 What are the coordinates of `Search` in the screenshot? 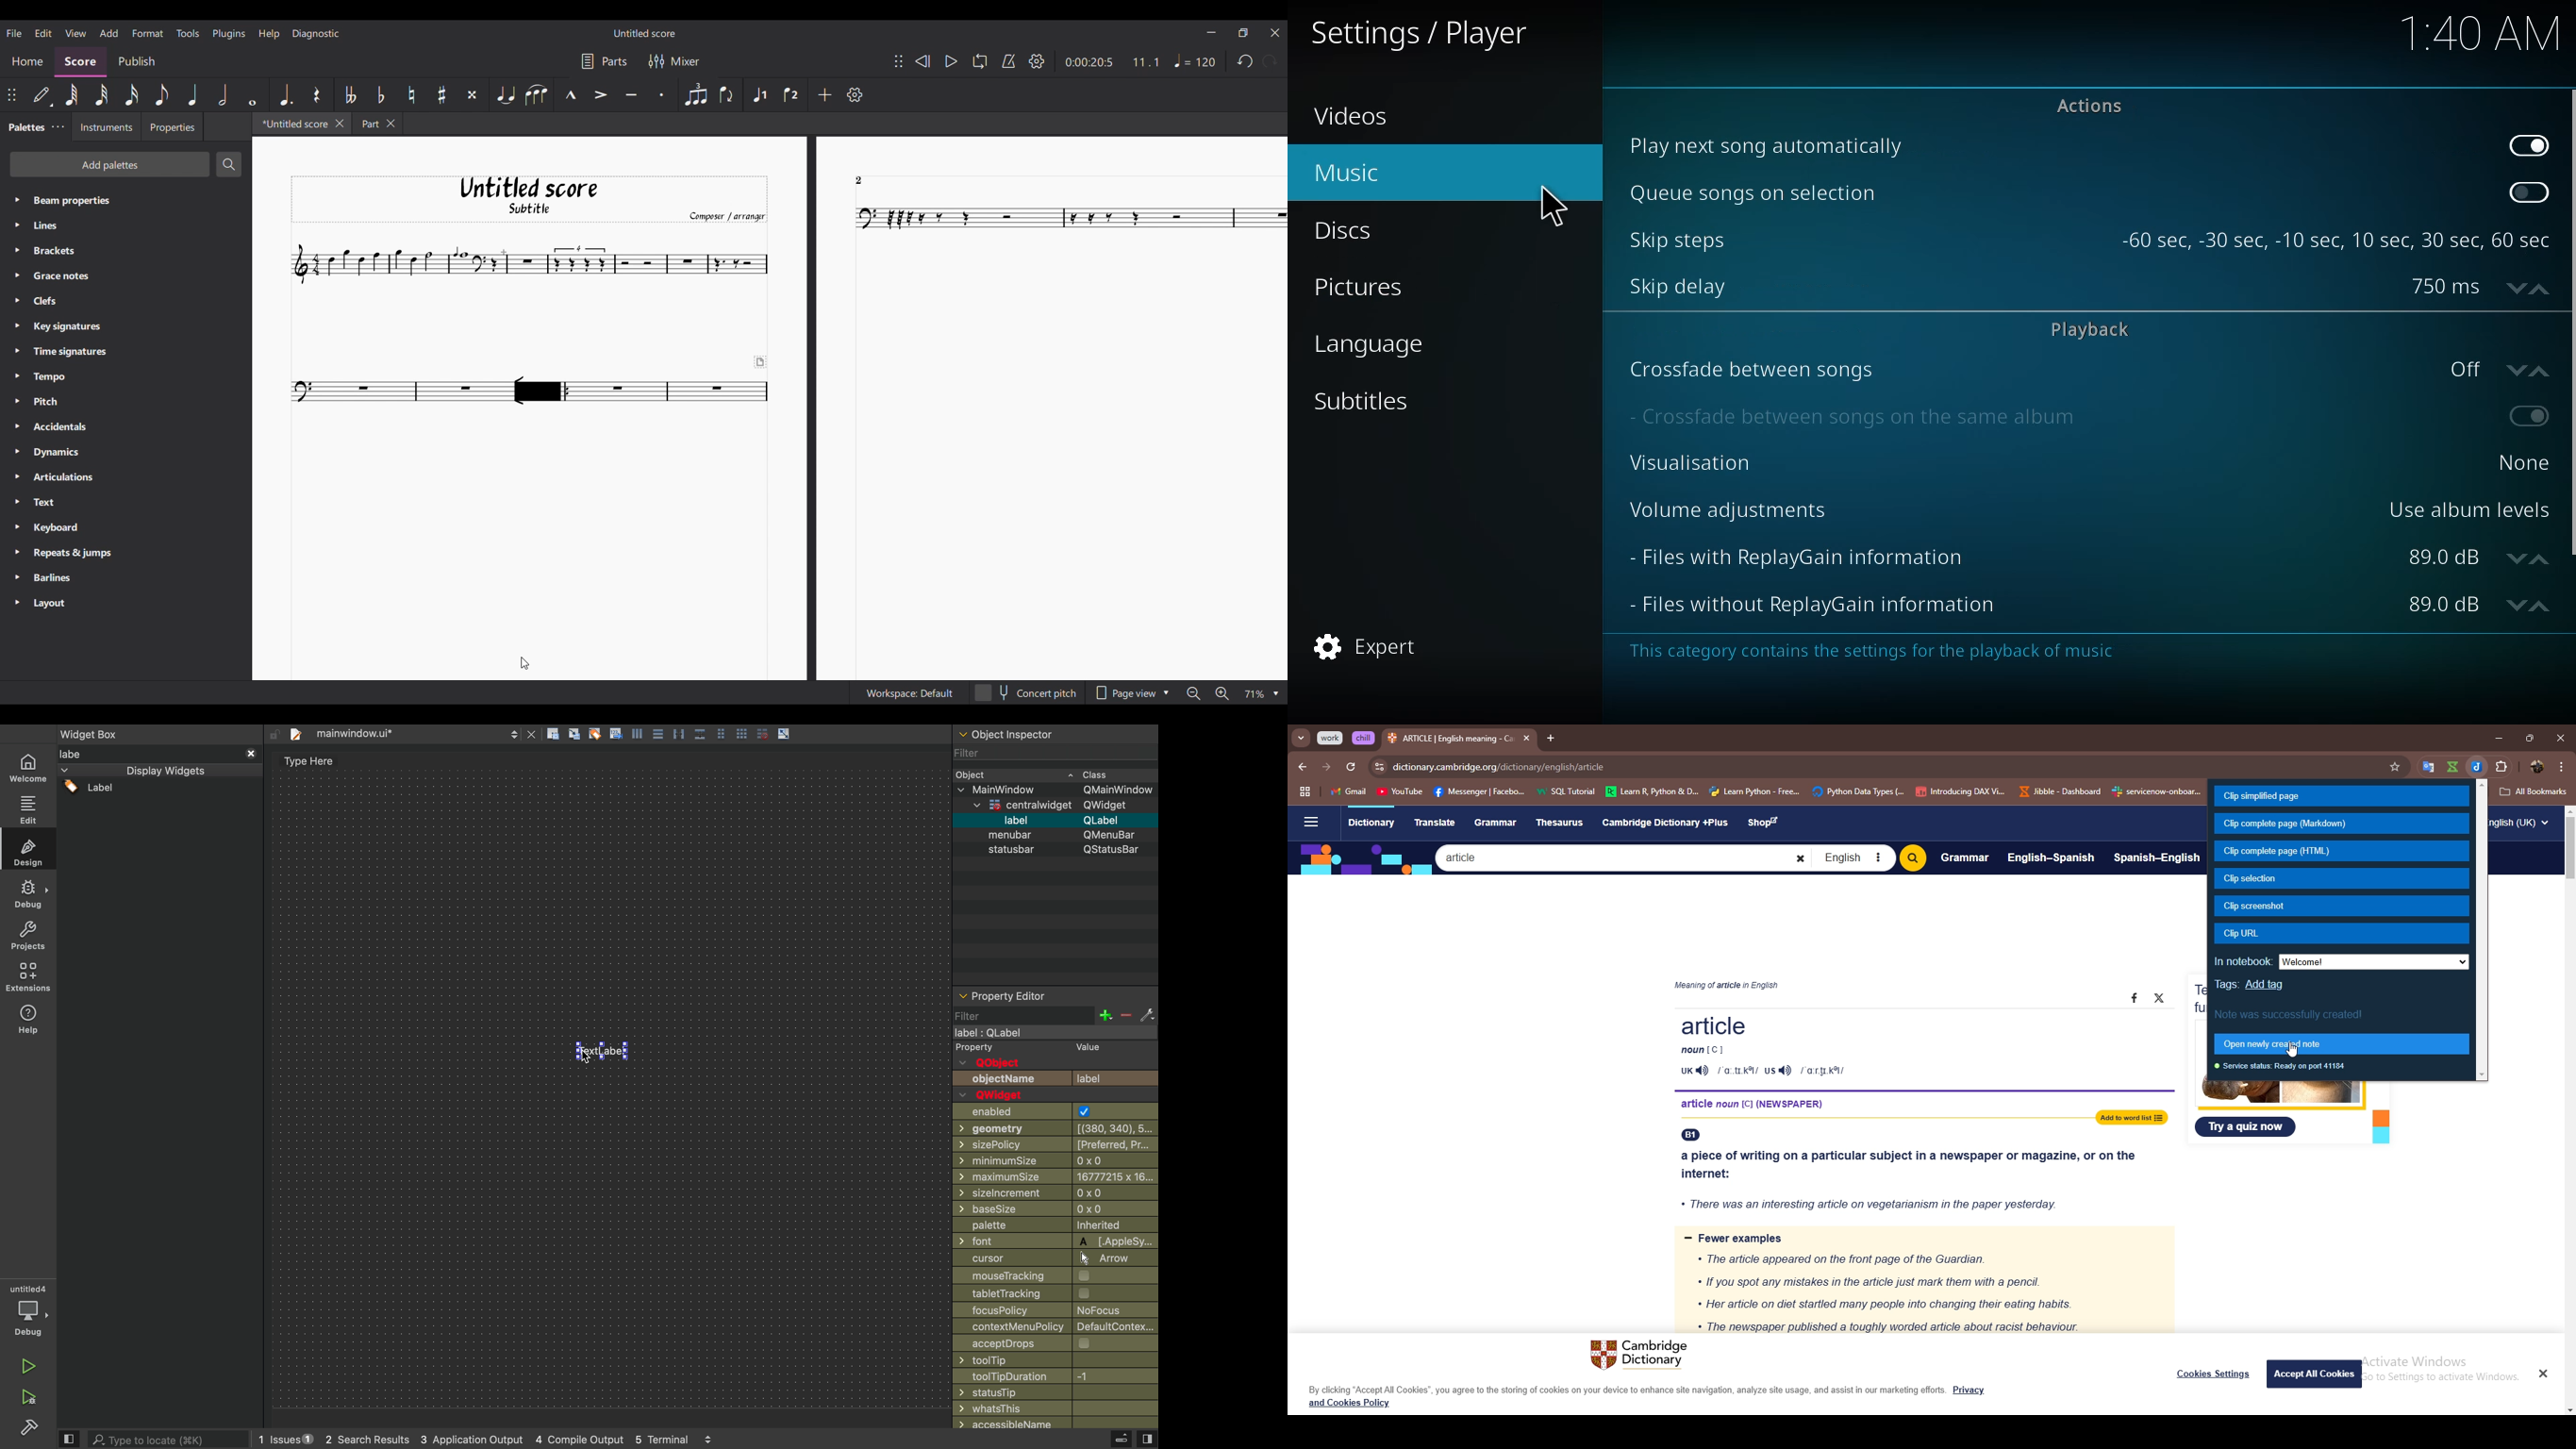 It's located at (229, 164).